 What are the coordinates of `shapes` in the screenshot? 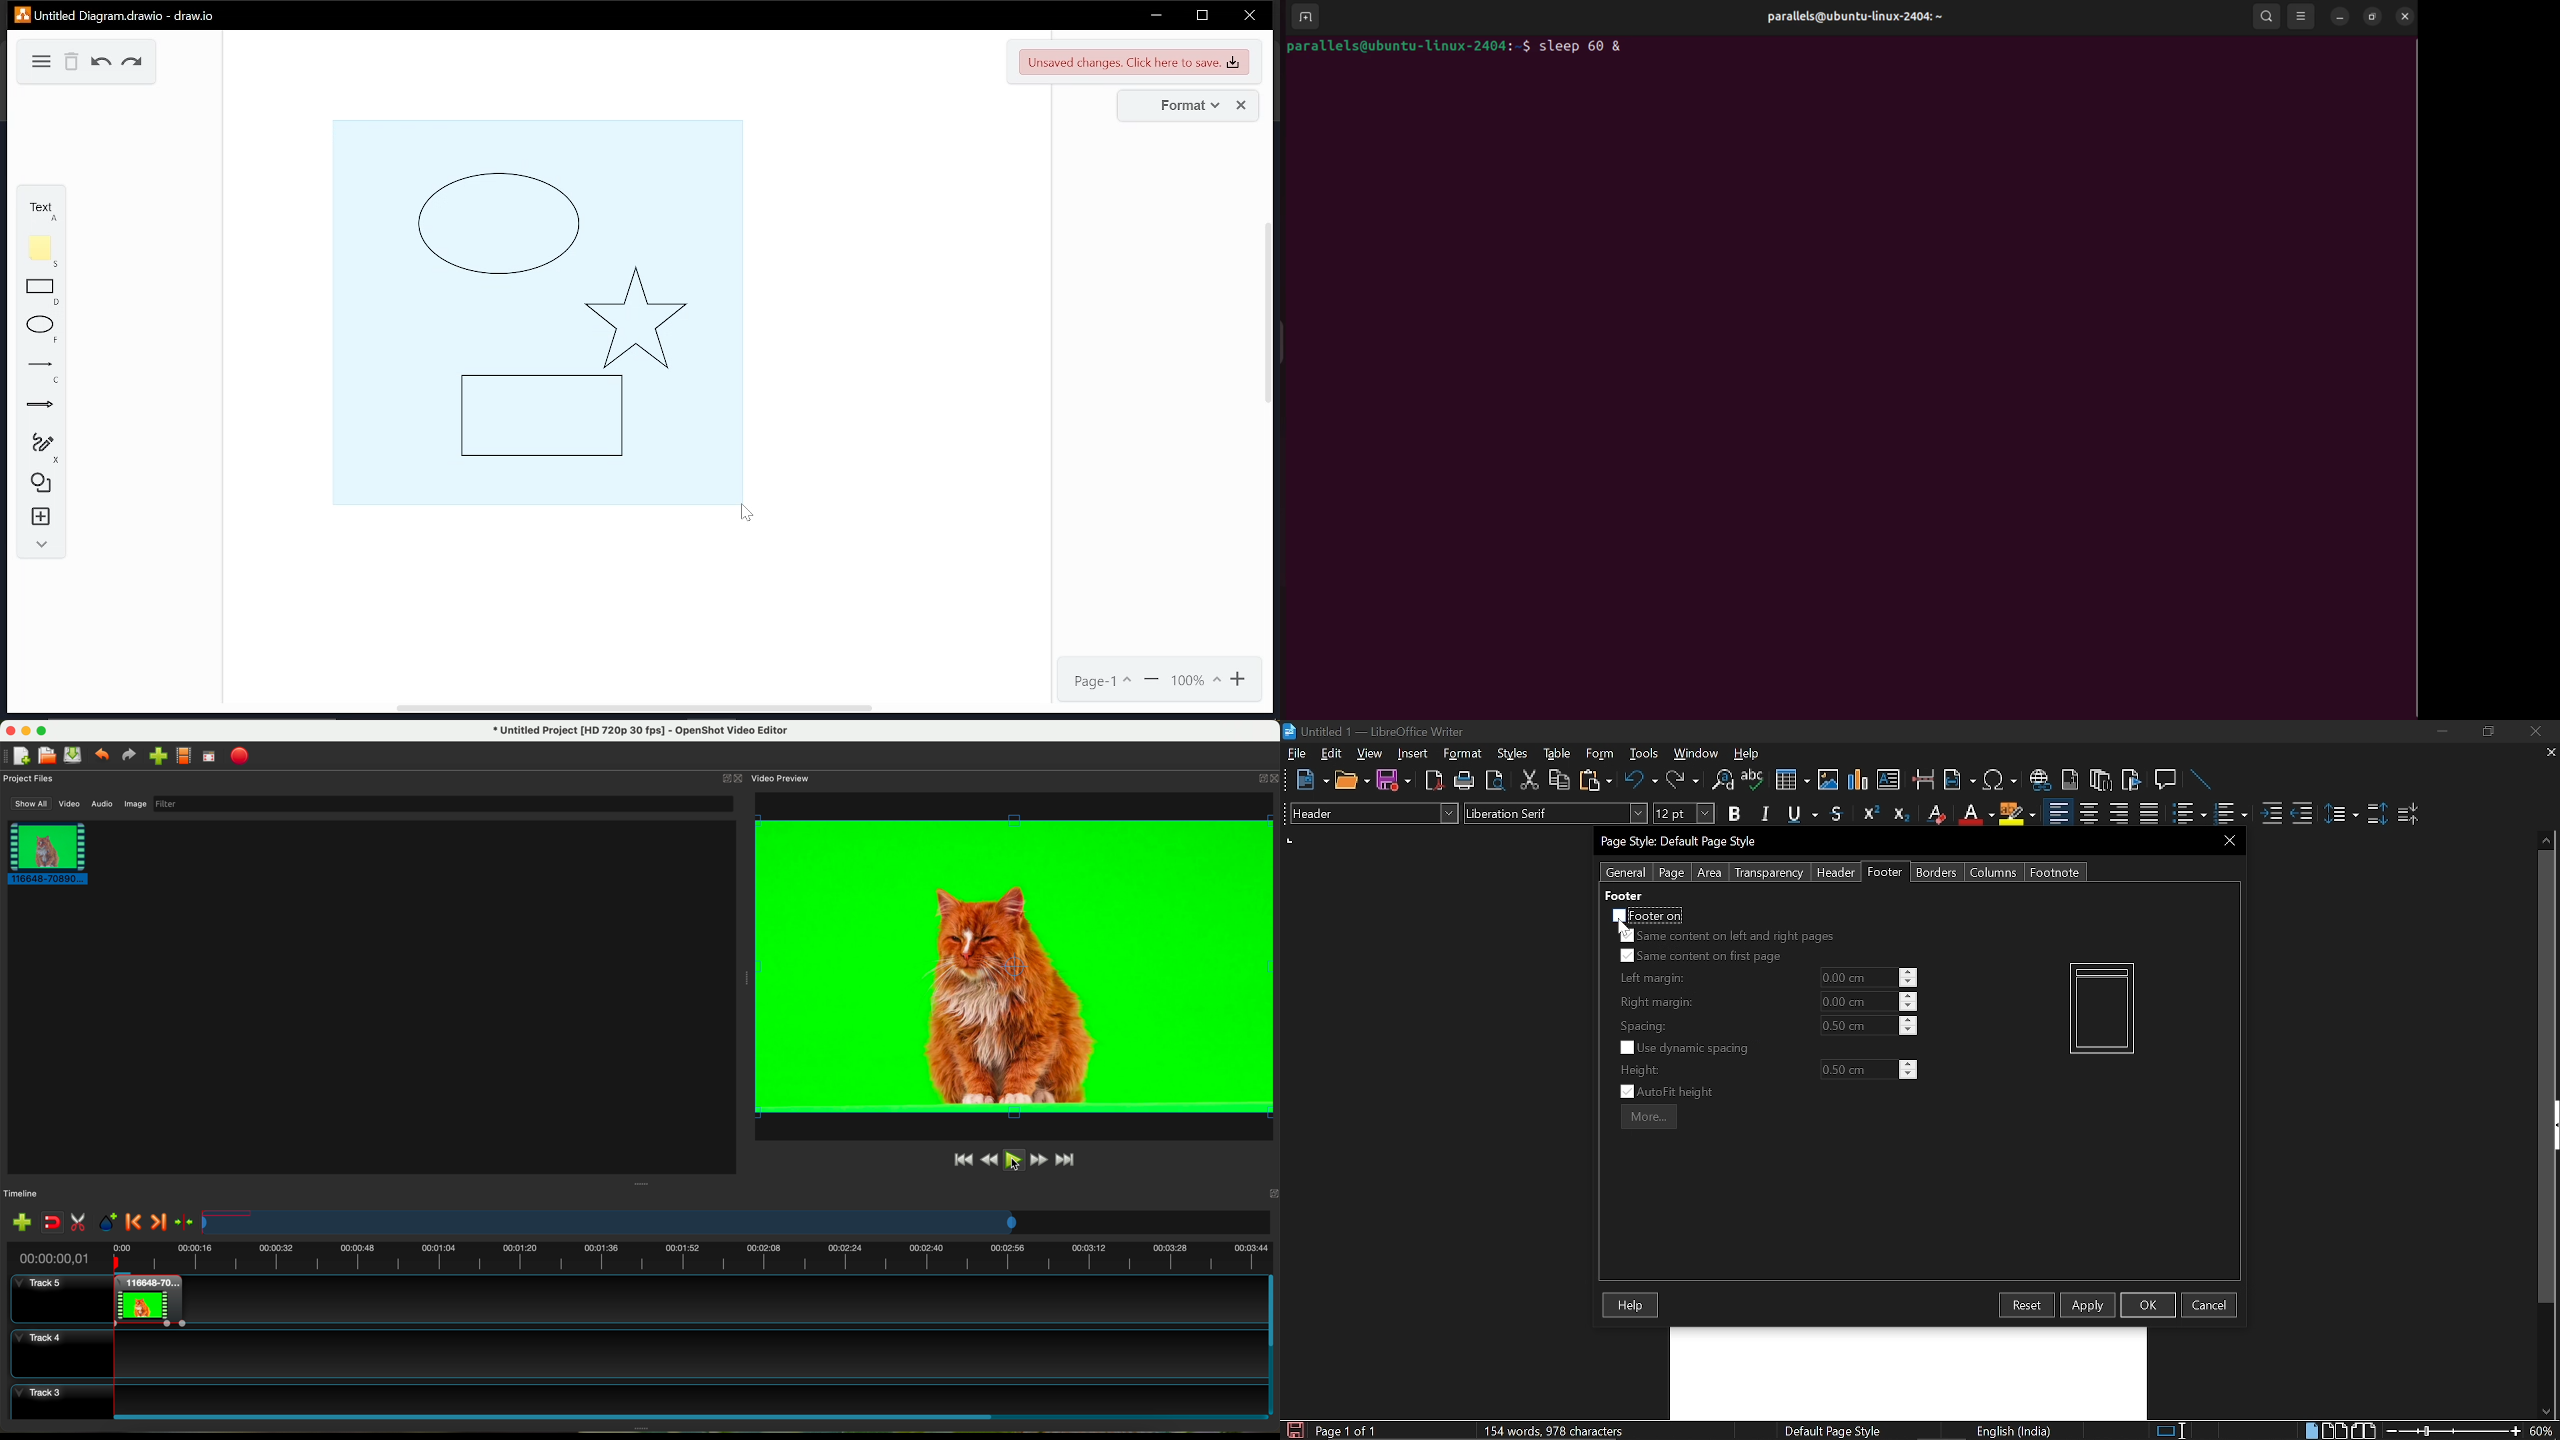 It's located at (42, 481).